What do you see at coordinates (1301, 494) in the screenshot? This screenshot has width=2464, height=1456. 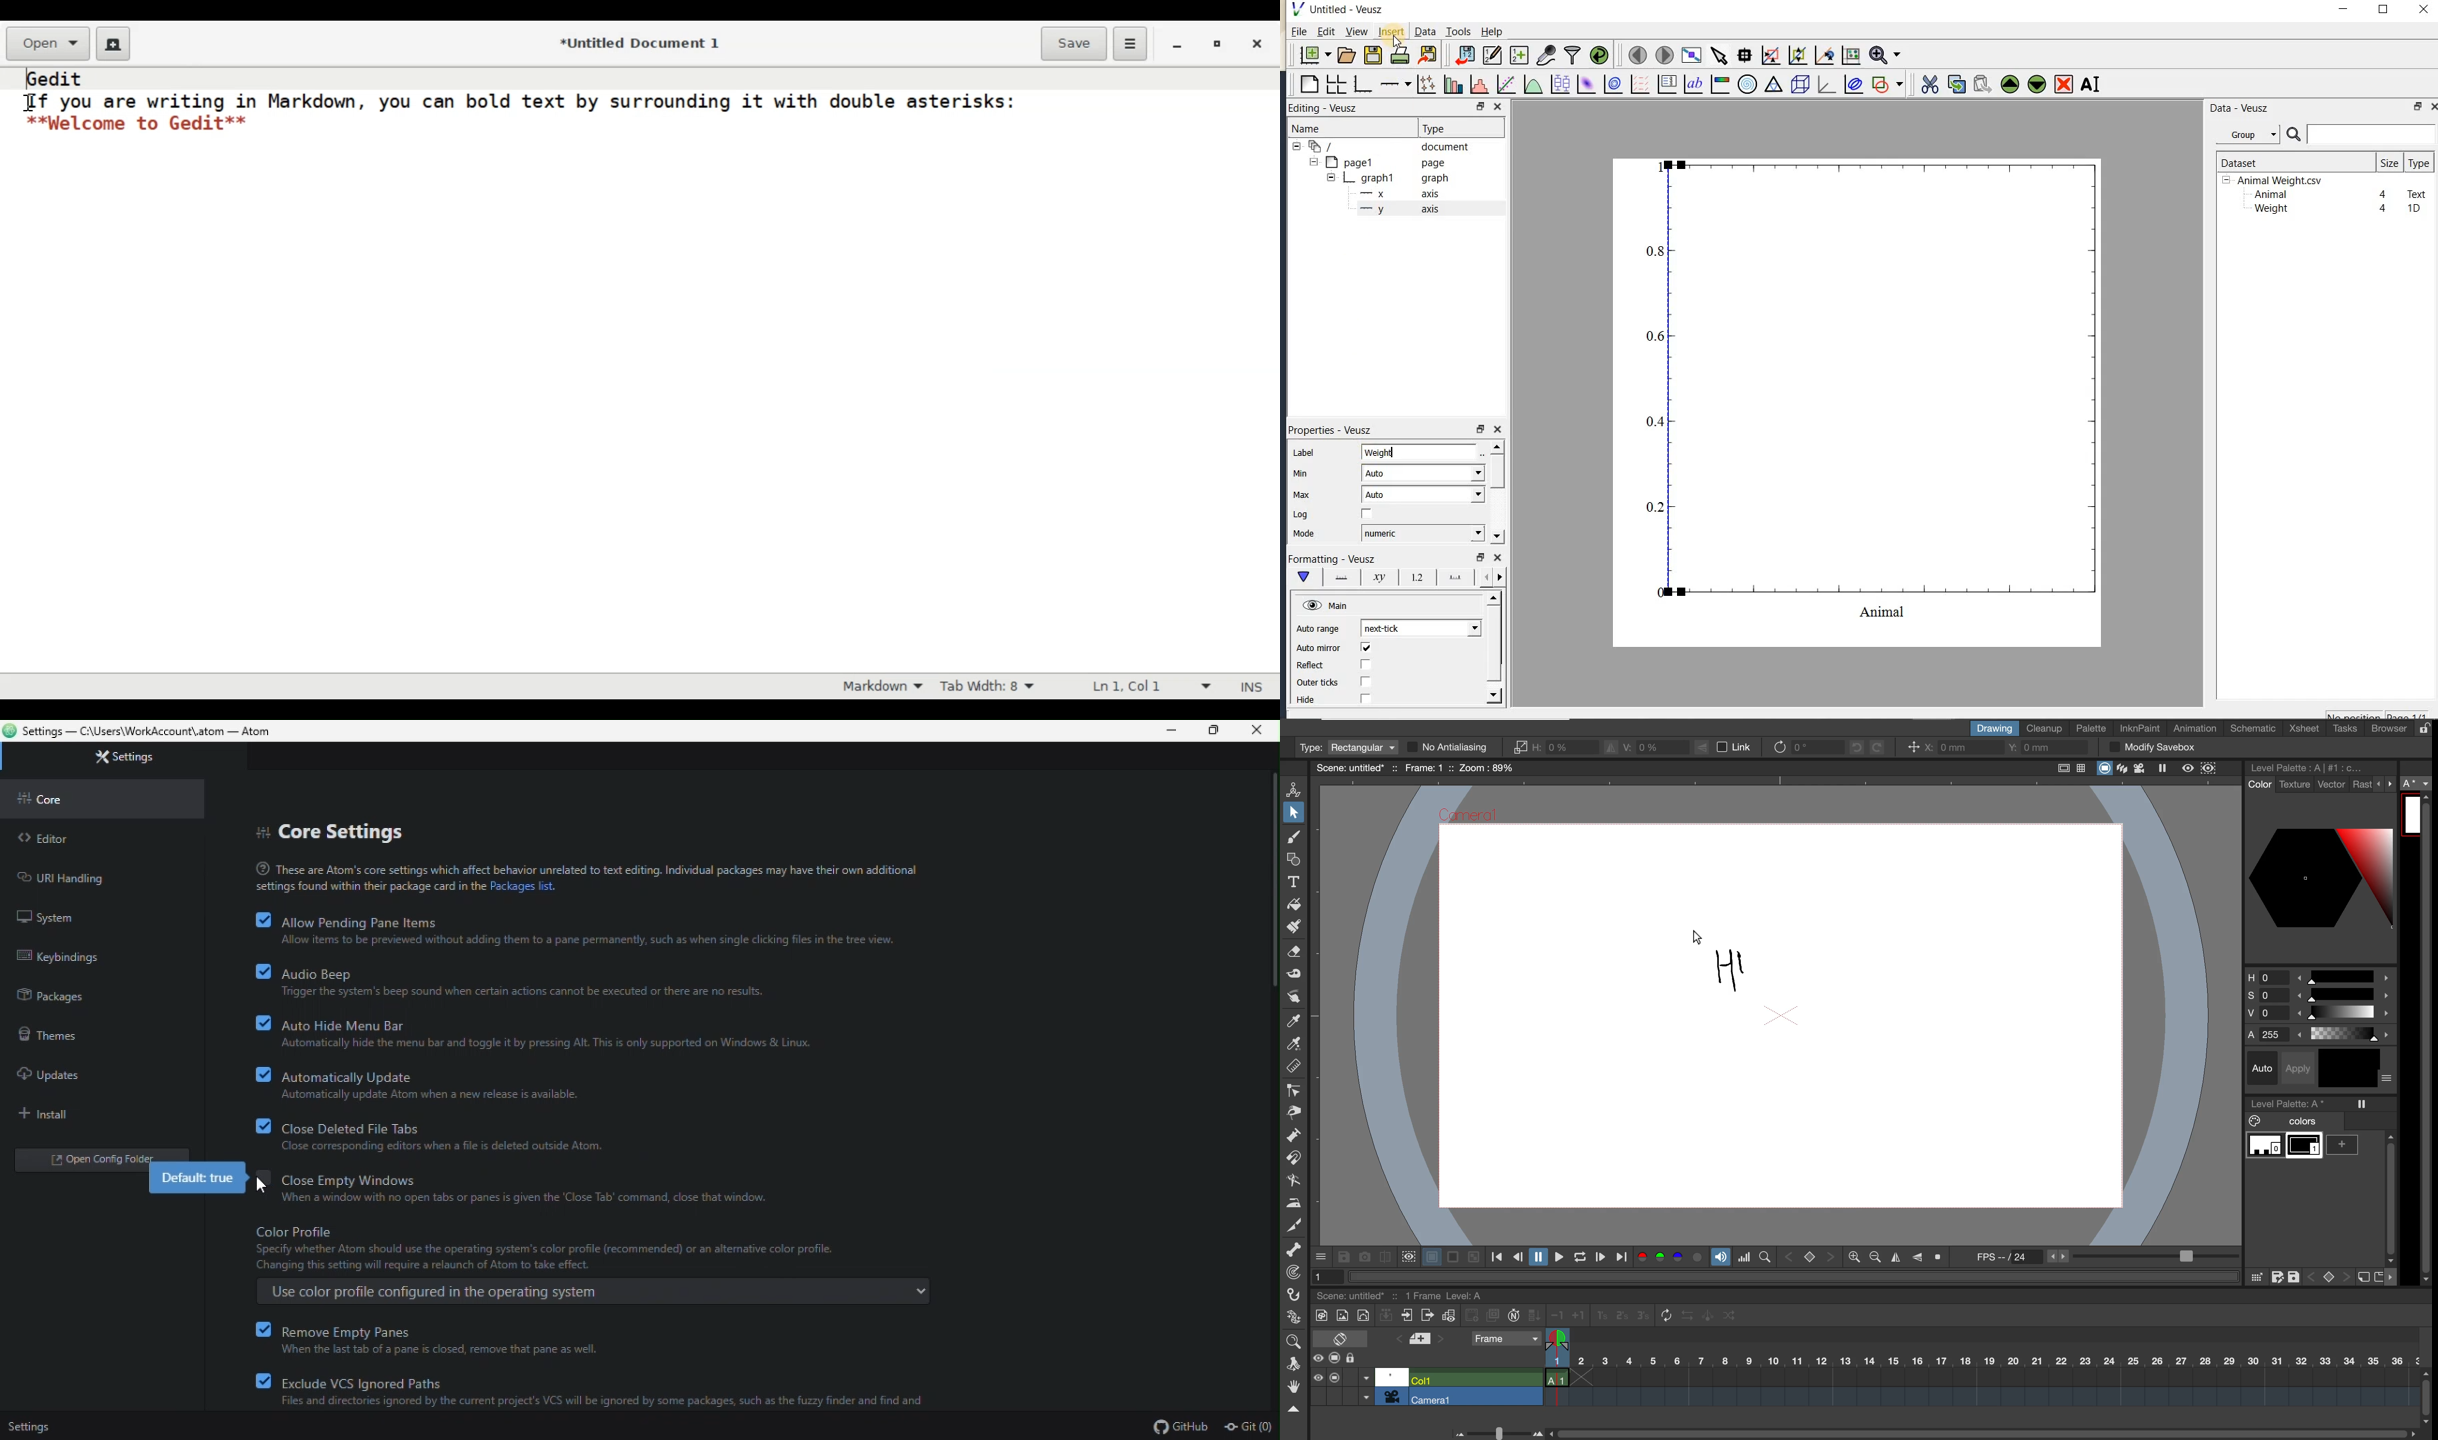 I see `Max` at bounding box center [1301, 494].